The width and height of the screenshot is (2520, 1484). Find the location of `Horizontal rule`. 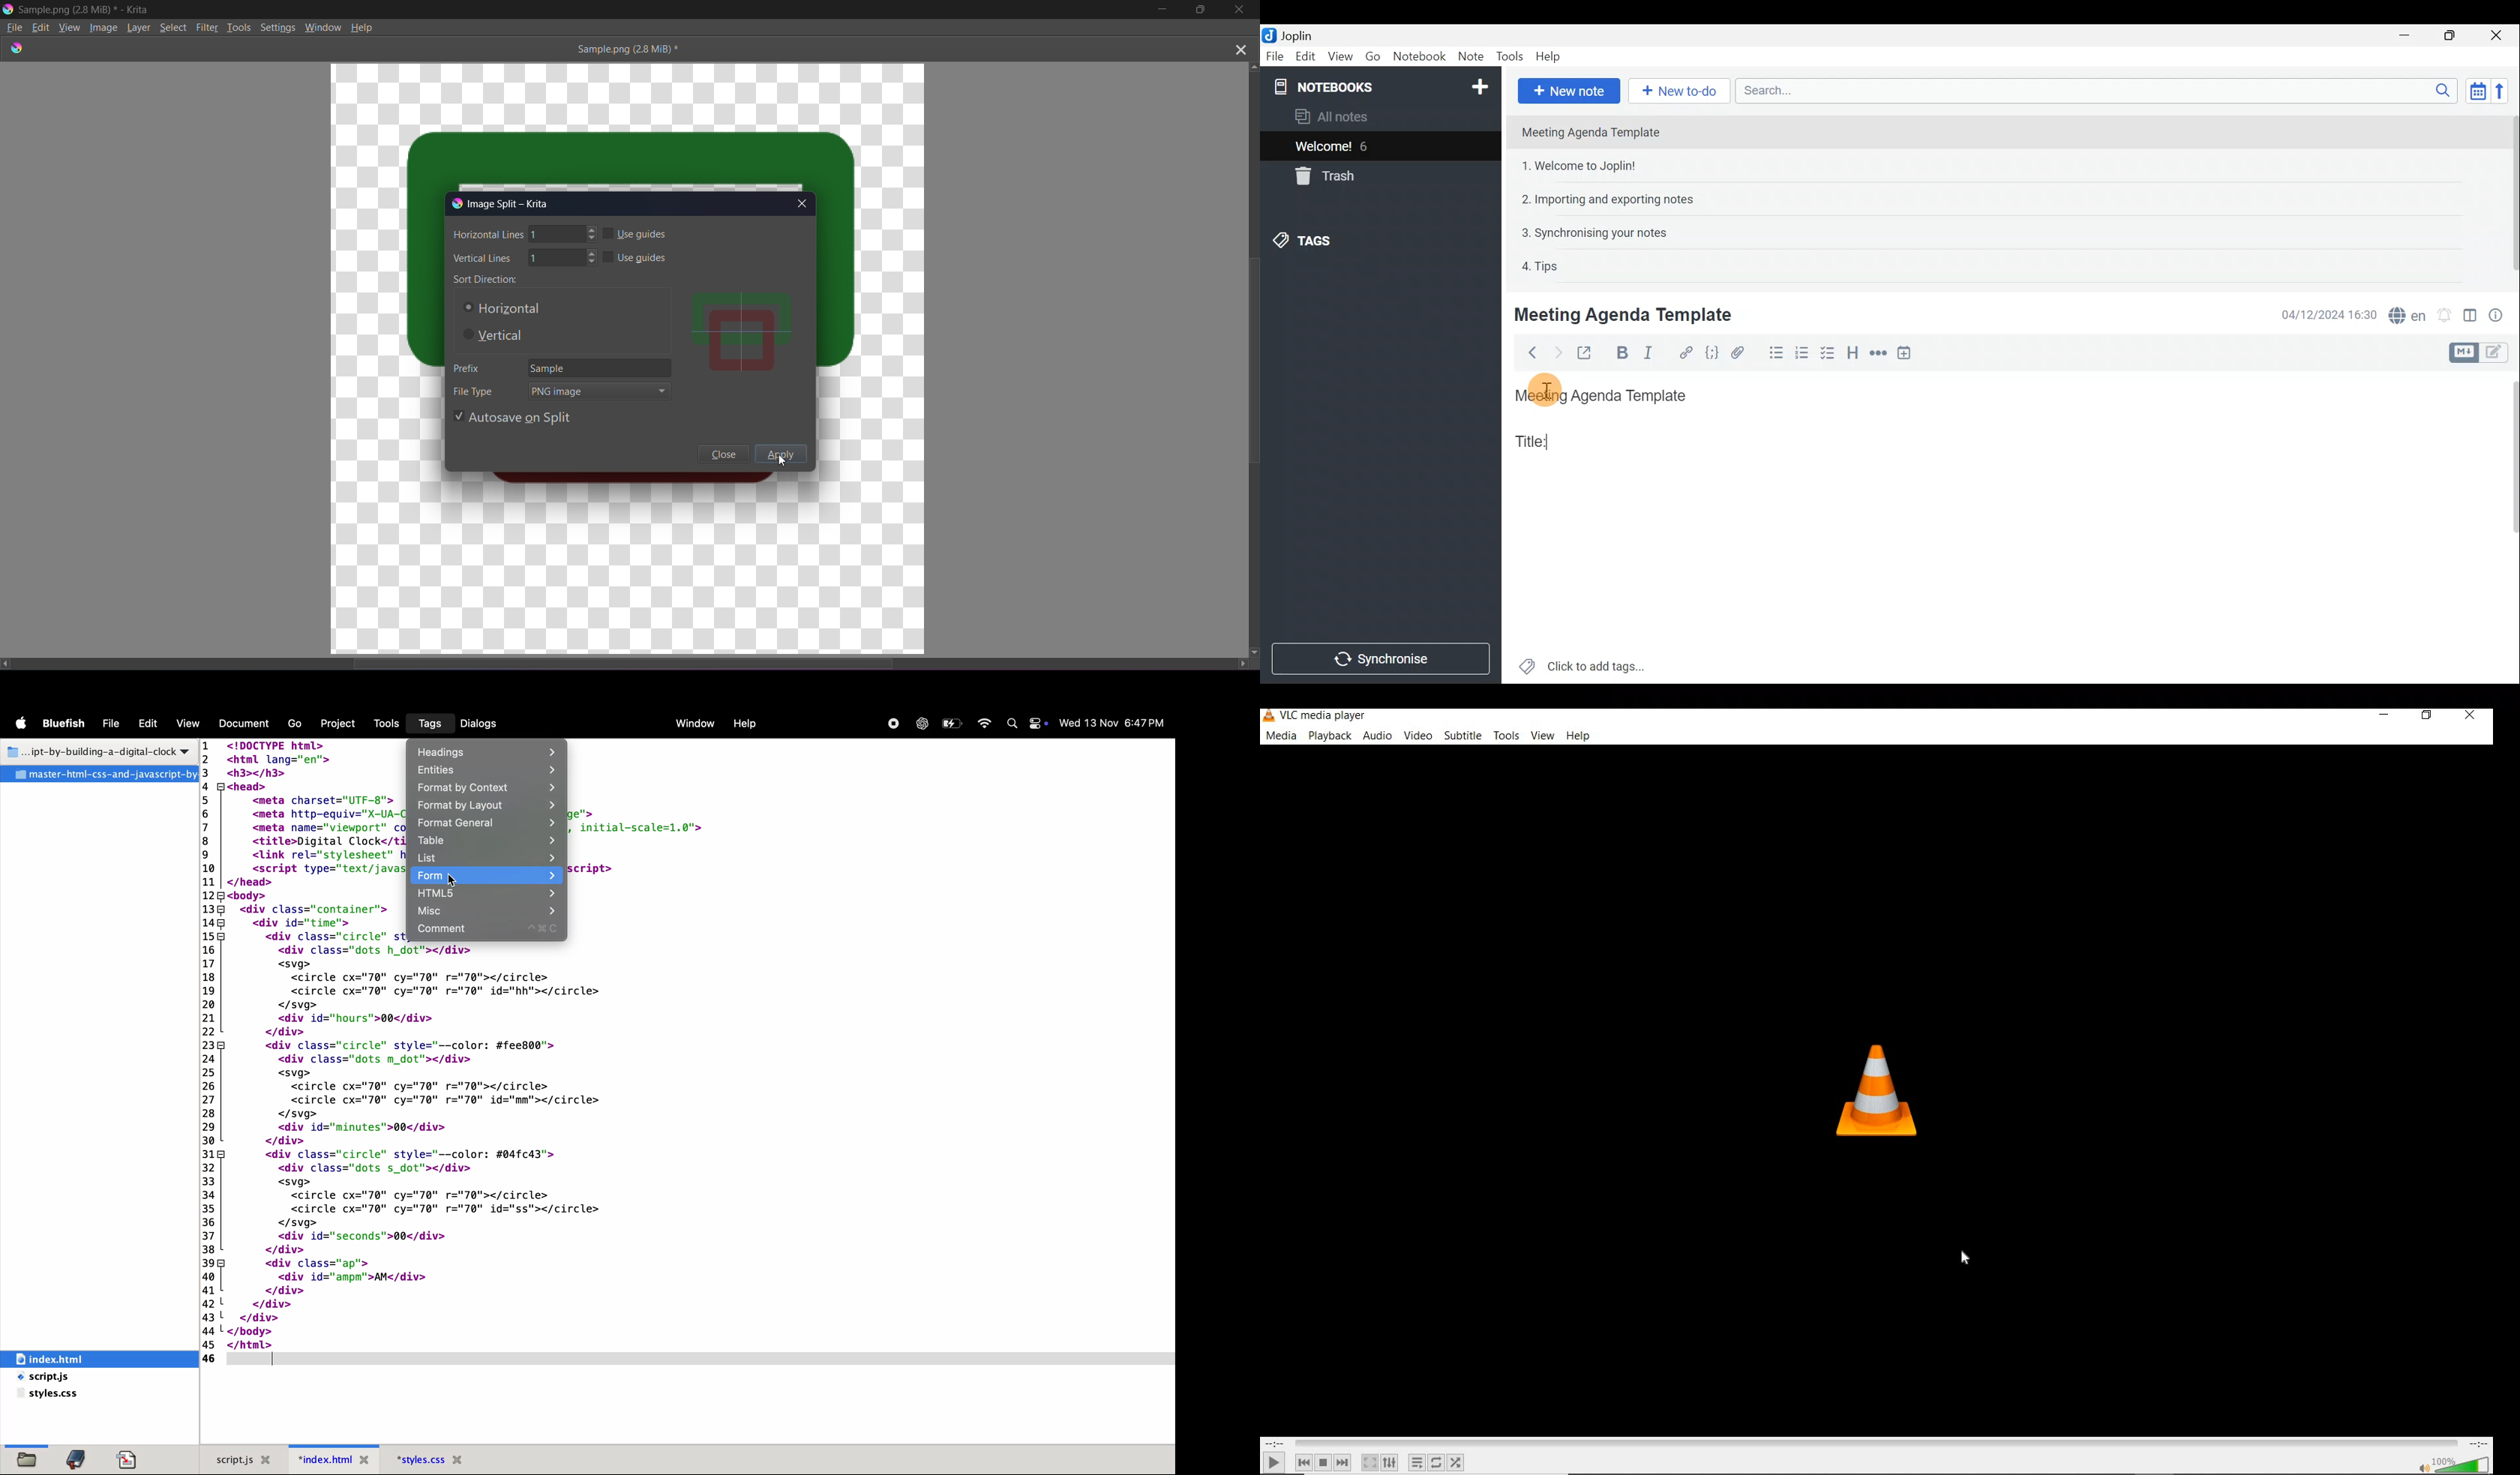

Horizontal rule is located at coordinates (1879, 355).